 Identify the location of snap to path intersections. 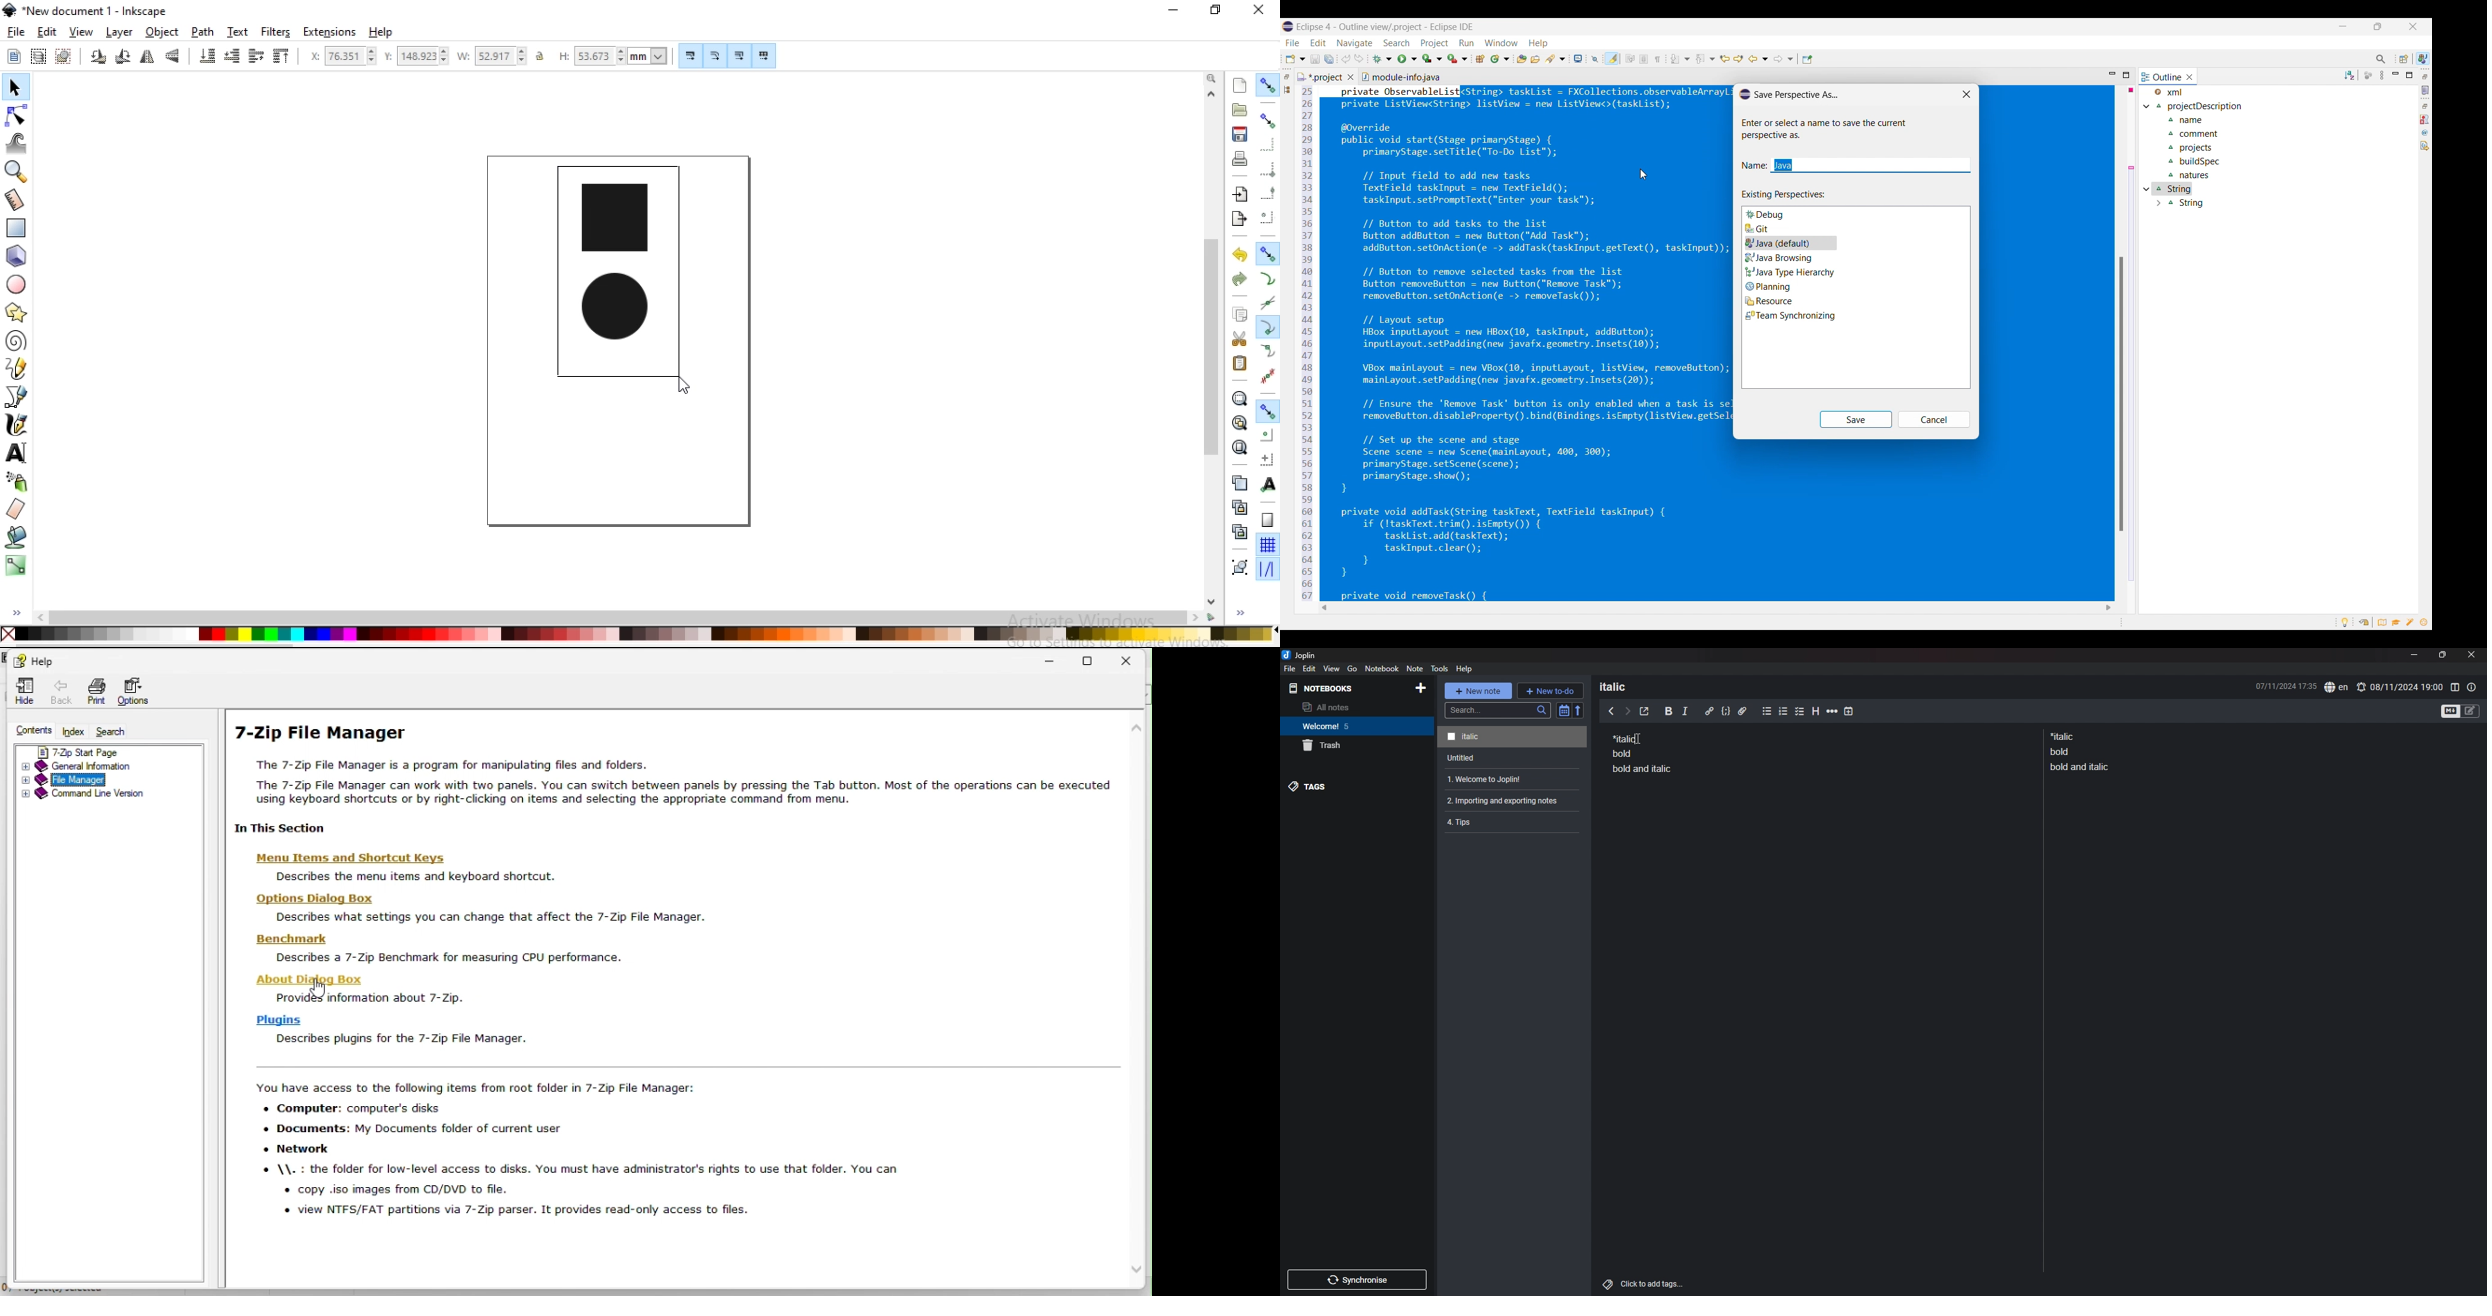
(1266, 301).